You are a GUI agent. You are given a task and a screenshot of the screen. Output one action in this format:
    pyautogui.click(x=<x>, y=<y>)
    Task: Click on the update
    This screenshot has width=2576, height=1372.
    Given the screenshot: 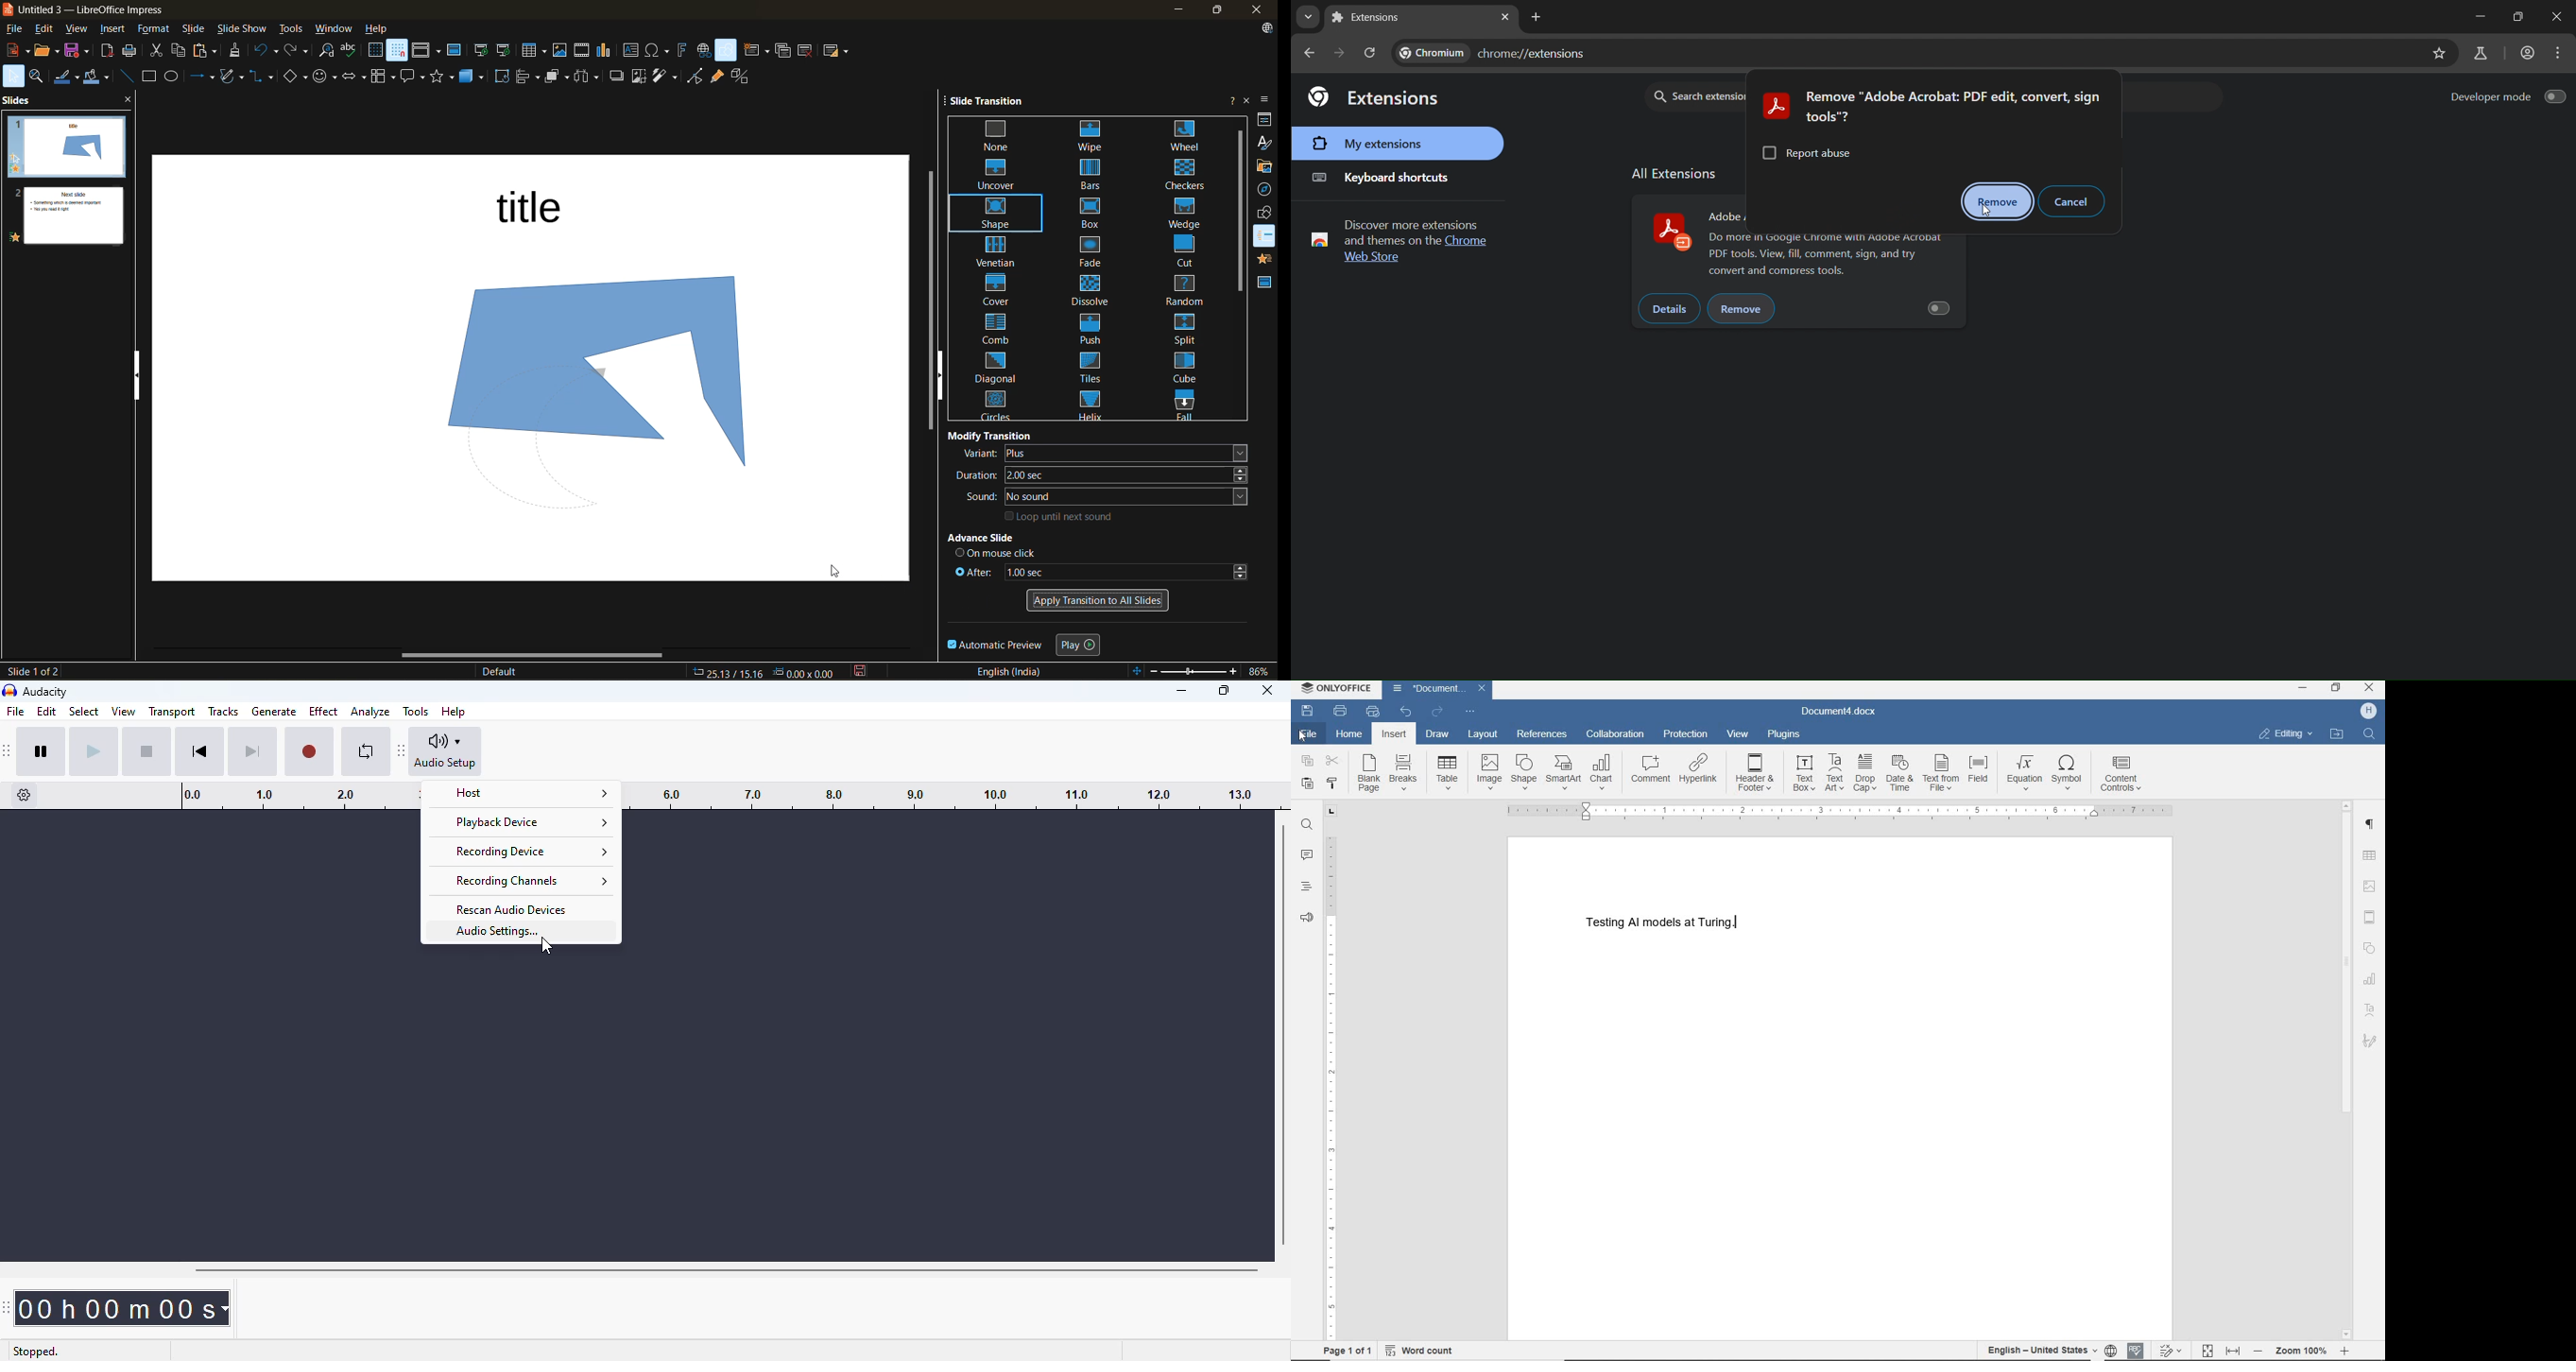 What is the action you would take?
    pyautogui.click(x=1269, y=28)
    